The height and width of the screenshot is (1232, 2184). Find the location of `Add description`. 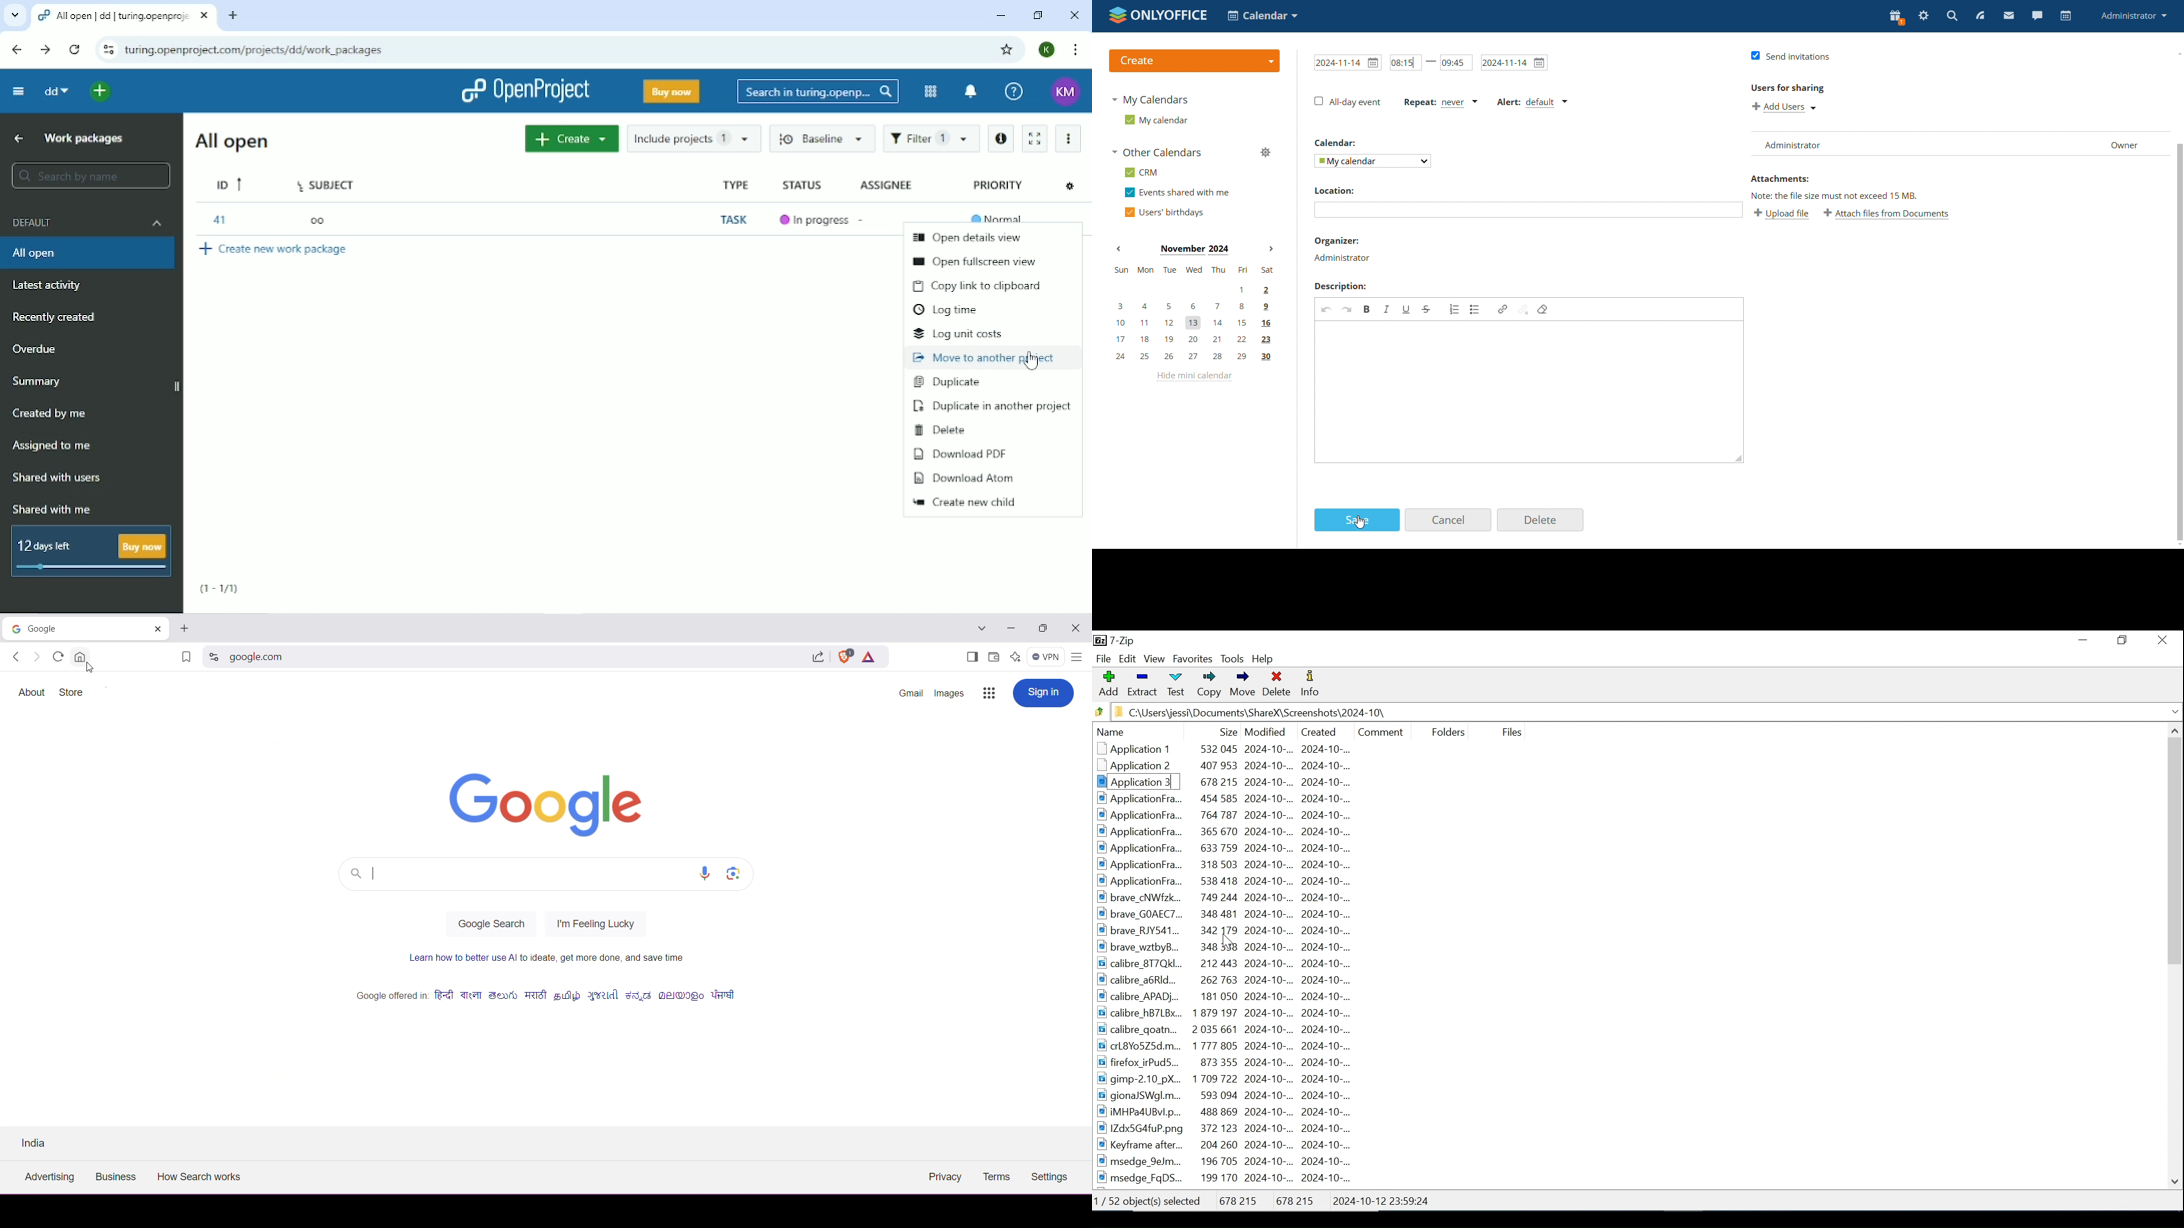

Add description is located at coordinates (1528, 392).